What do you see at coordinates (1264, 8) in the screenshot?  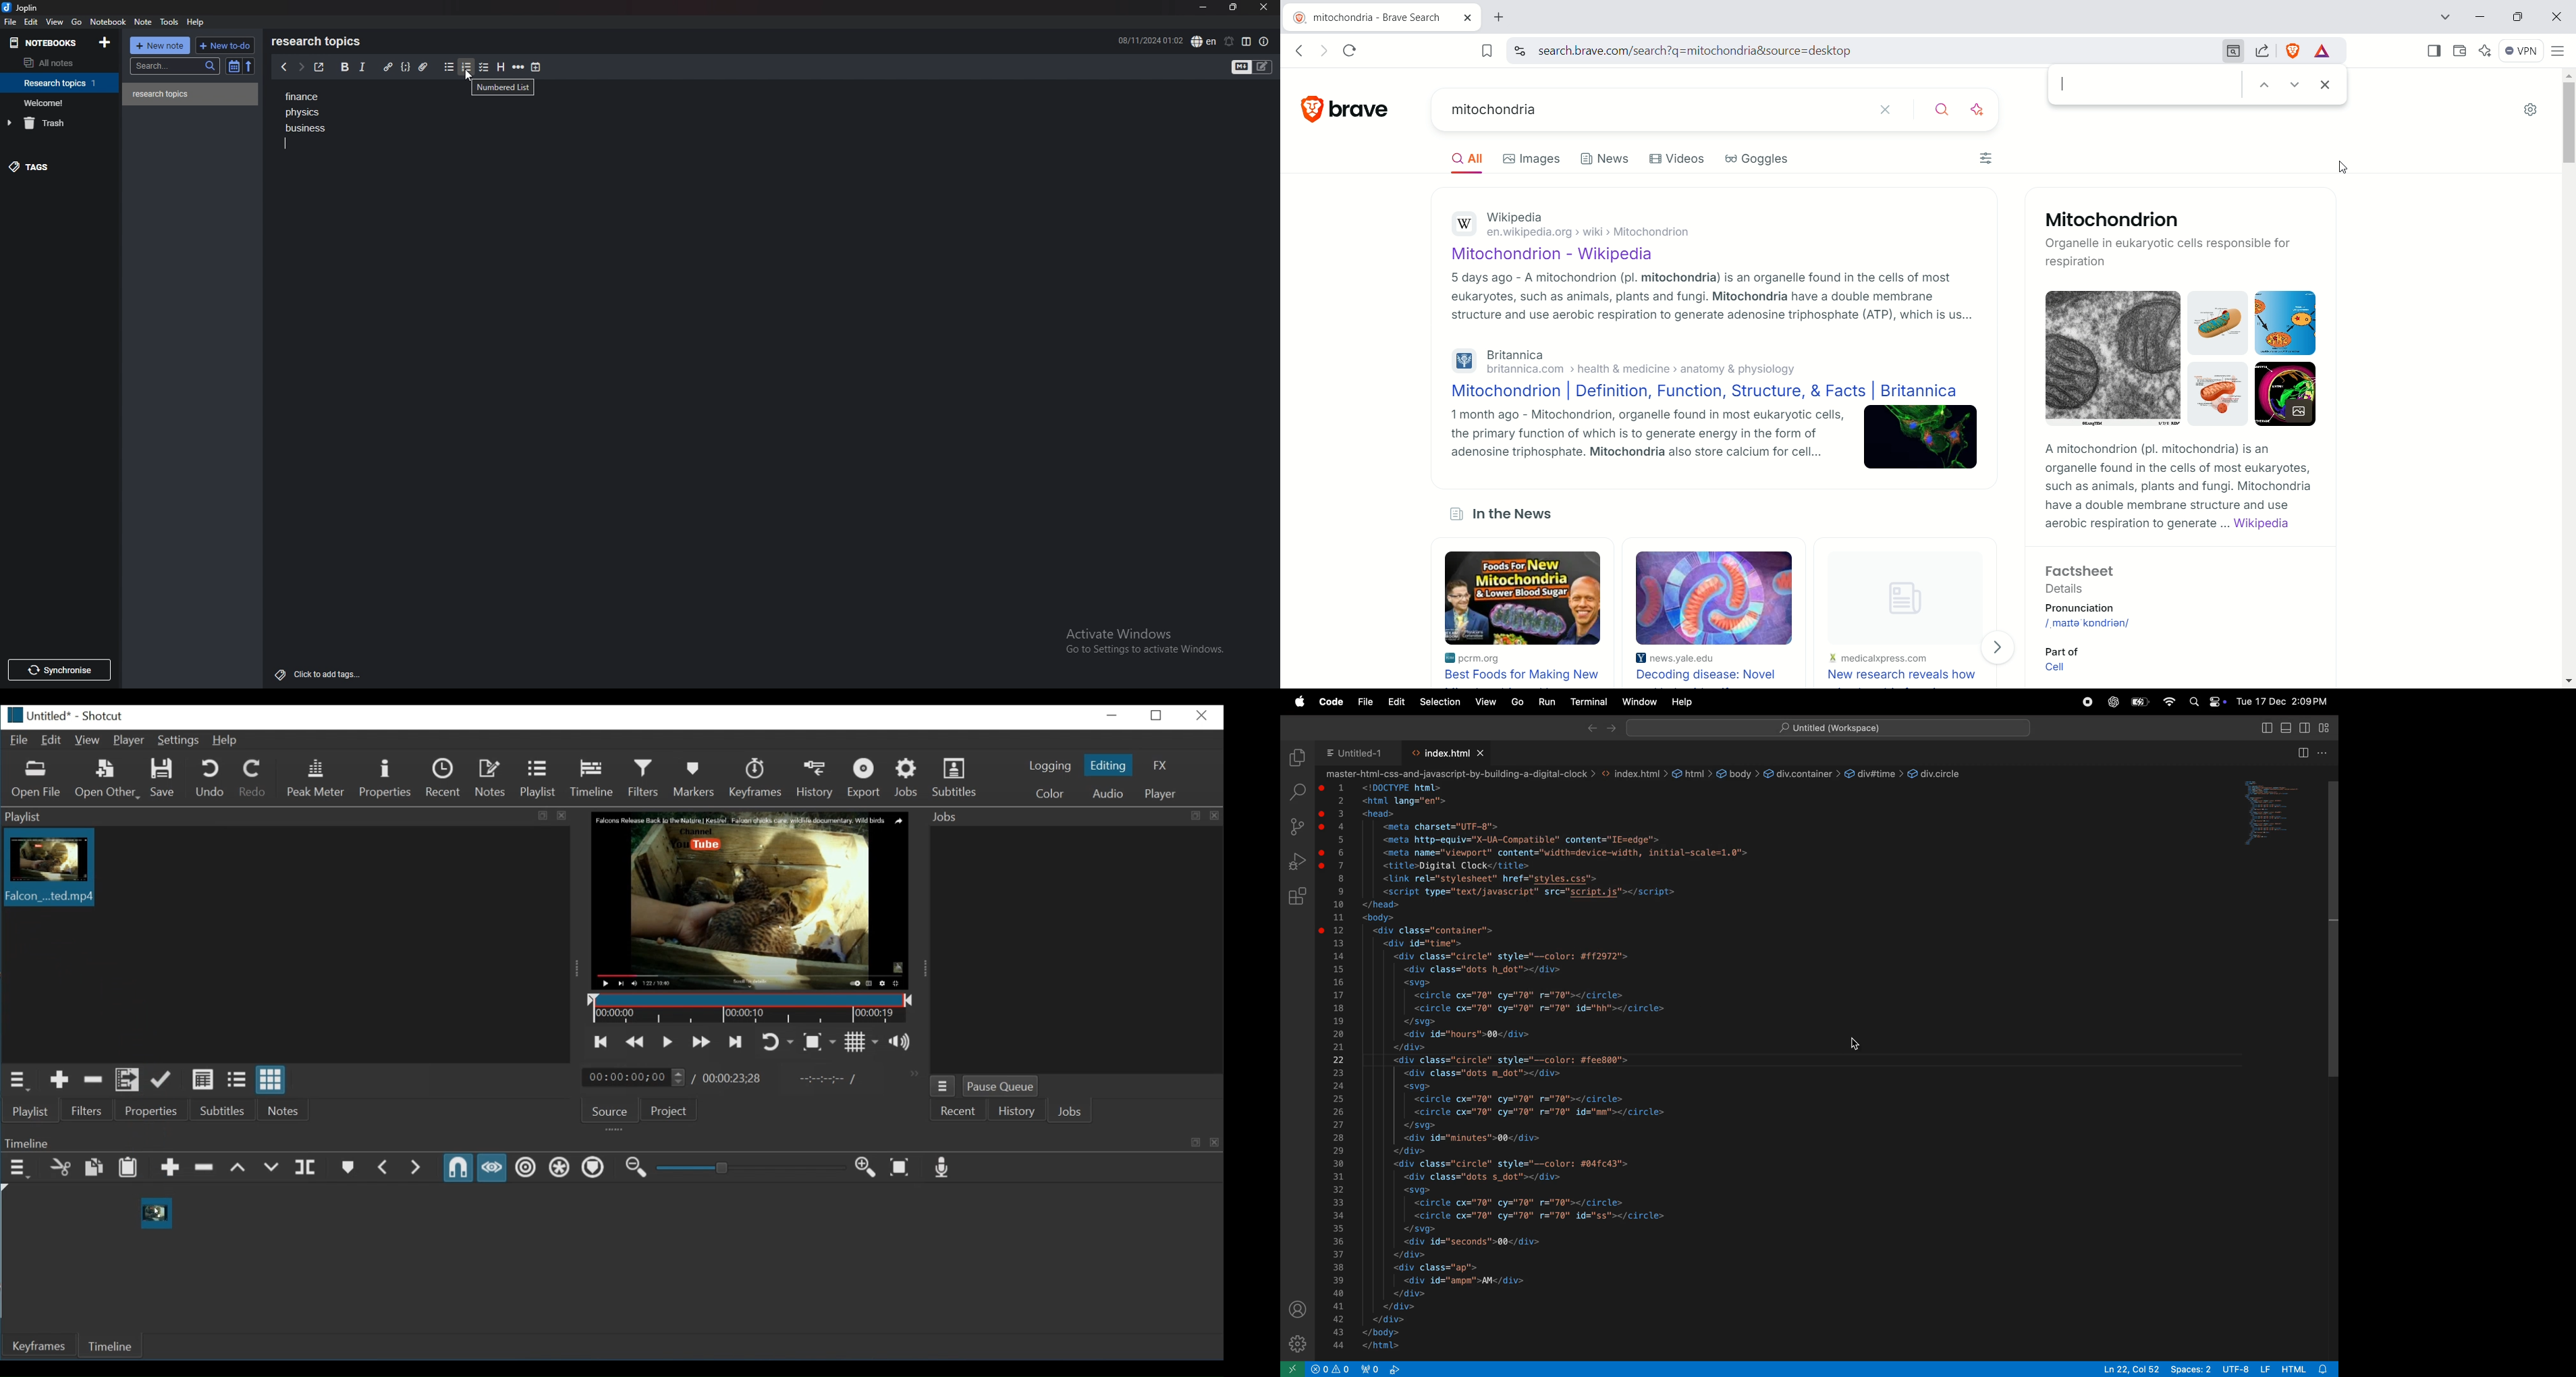 I see `close` at bounding box center [1264, 8].